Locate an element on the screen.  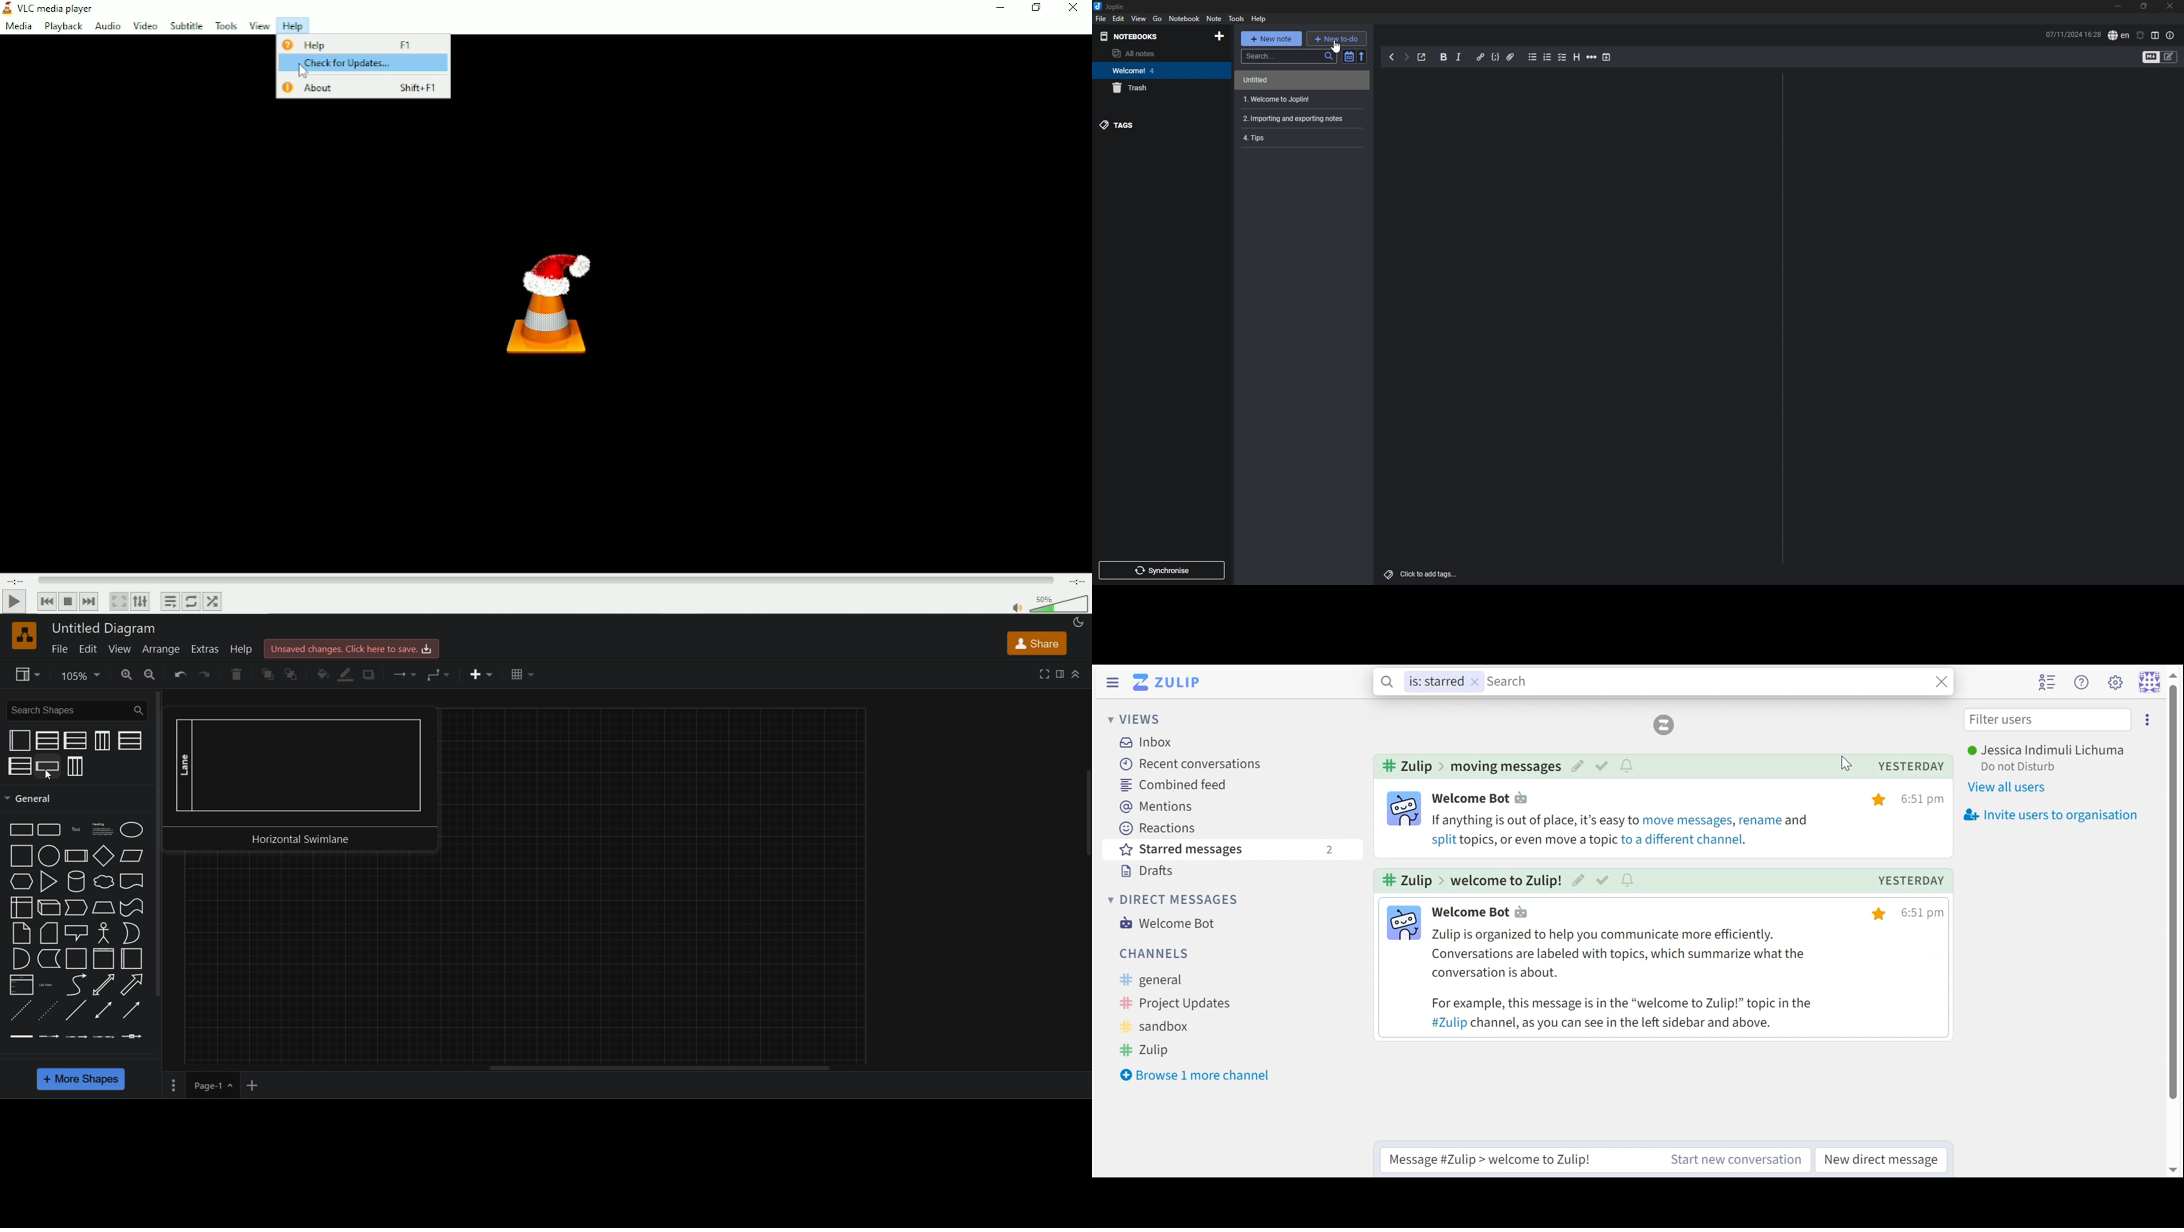
trash is located at coordinates (1155, 88).